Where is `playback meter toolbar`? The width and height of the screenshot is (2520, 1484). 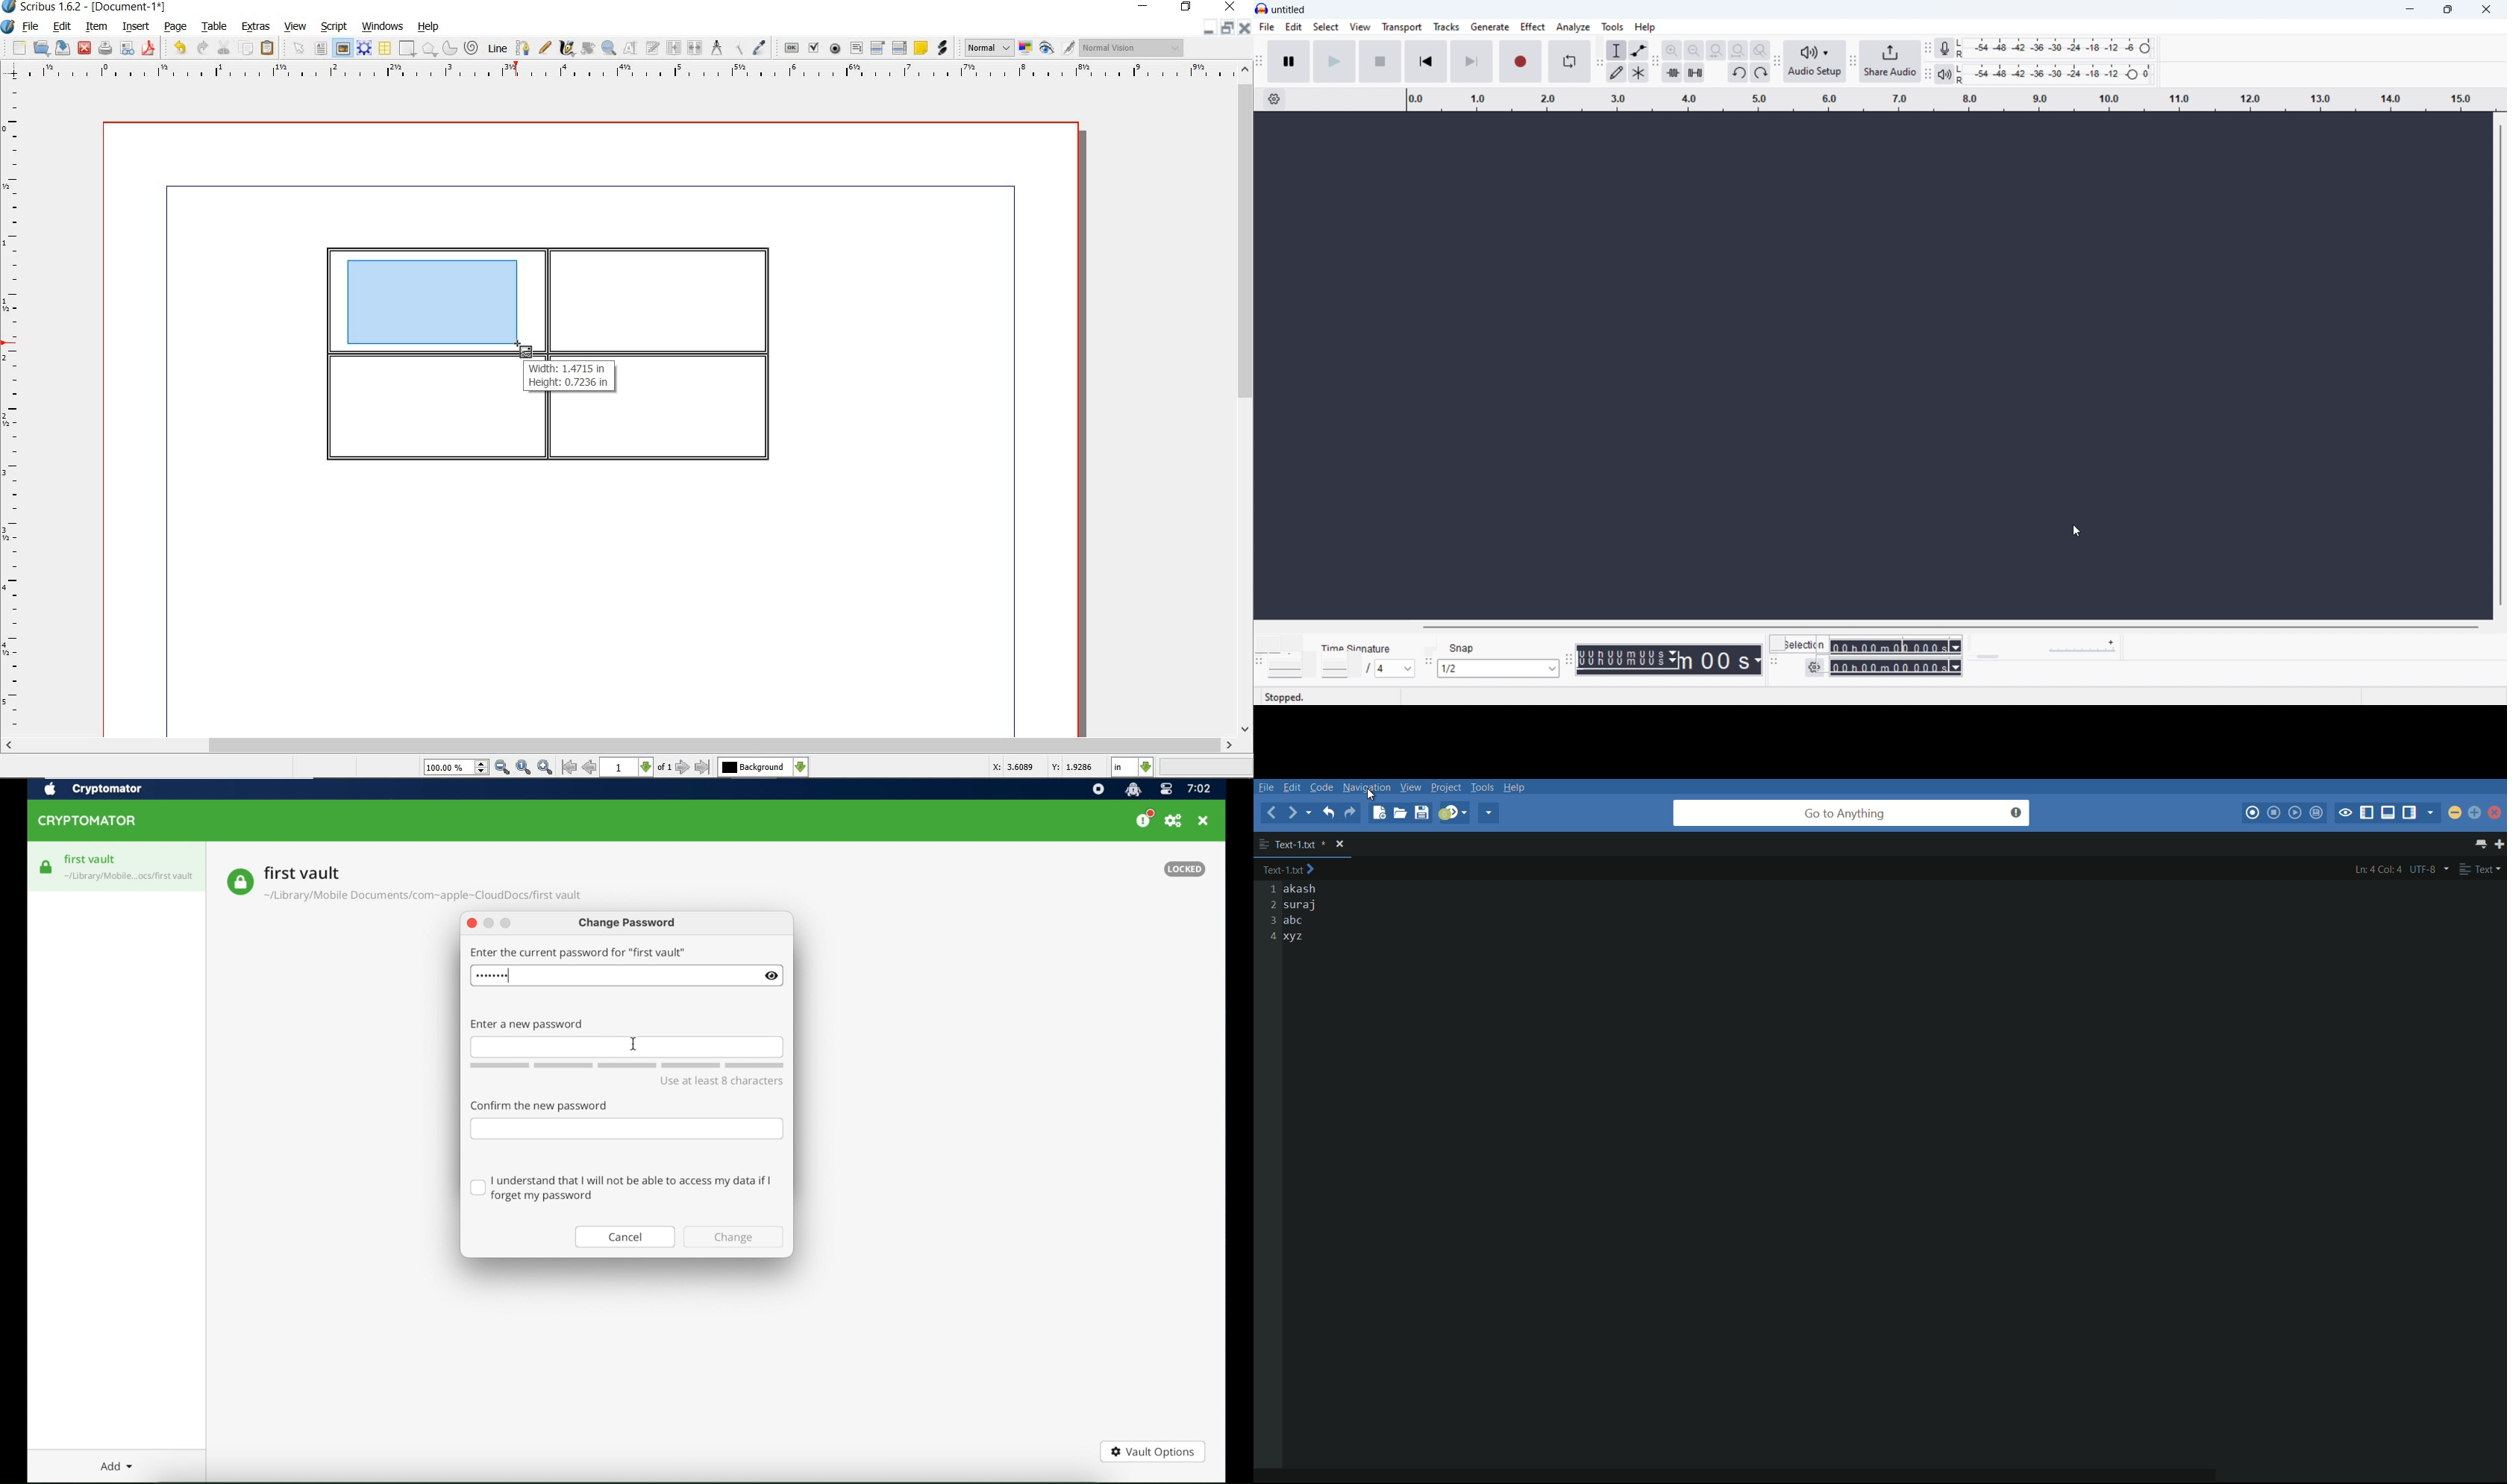 playback meter toolbar is located at coordinates (1927, 74).